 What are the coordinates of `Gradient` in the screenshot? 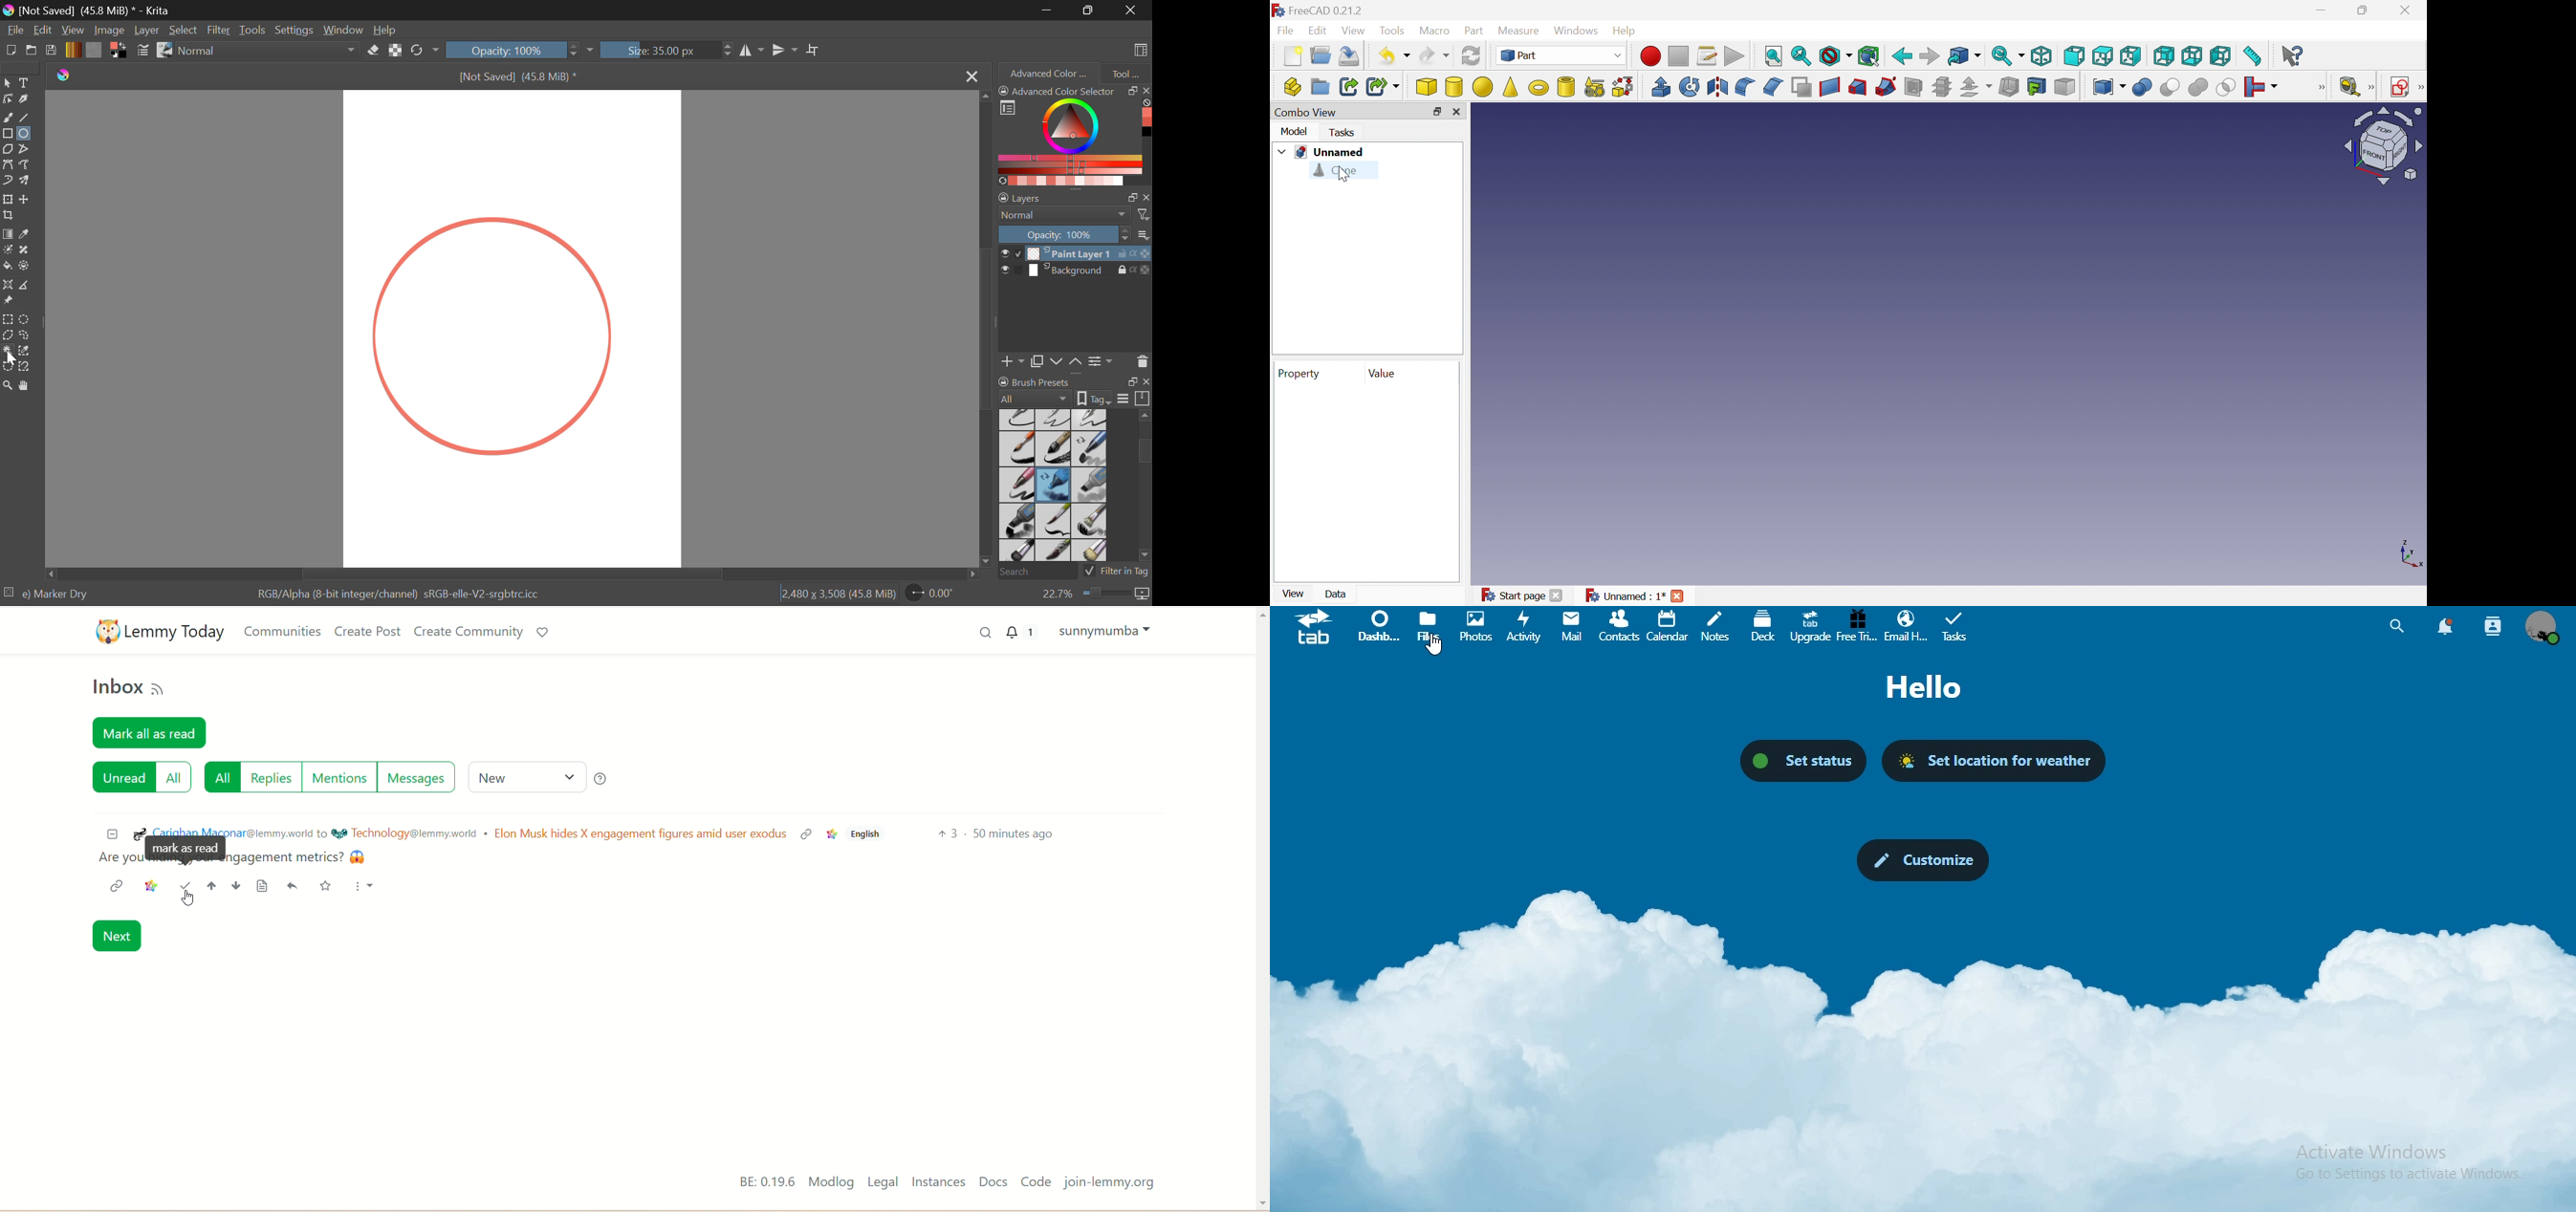 It's located at (73, 50).